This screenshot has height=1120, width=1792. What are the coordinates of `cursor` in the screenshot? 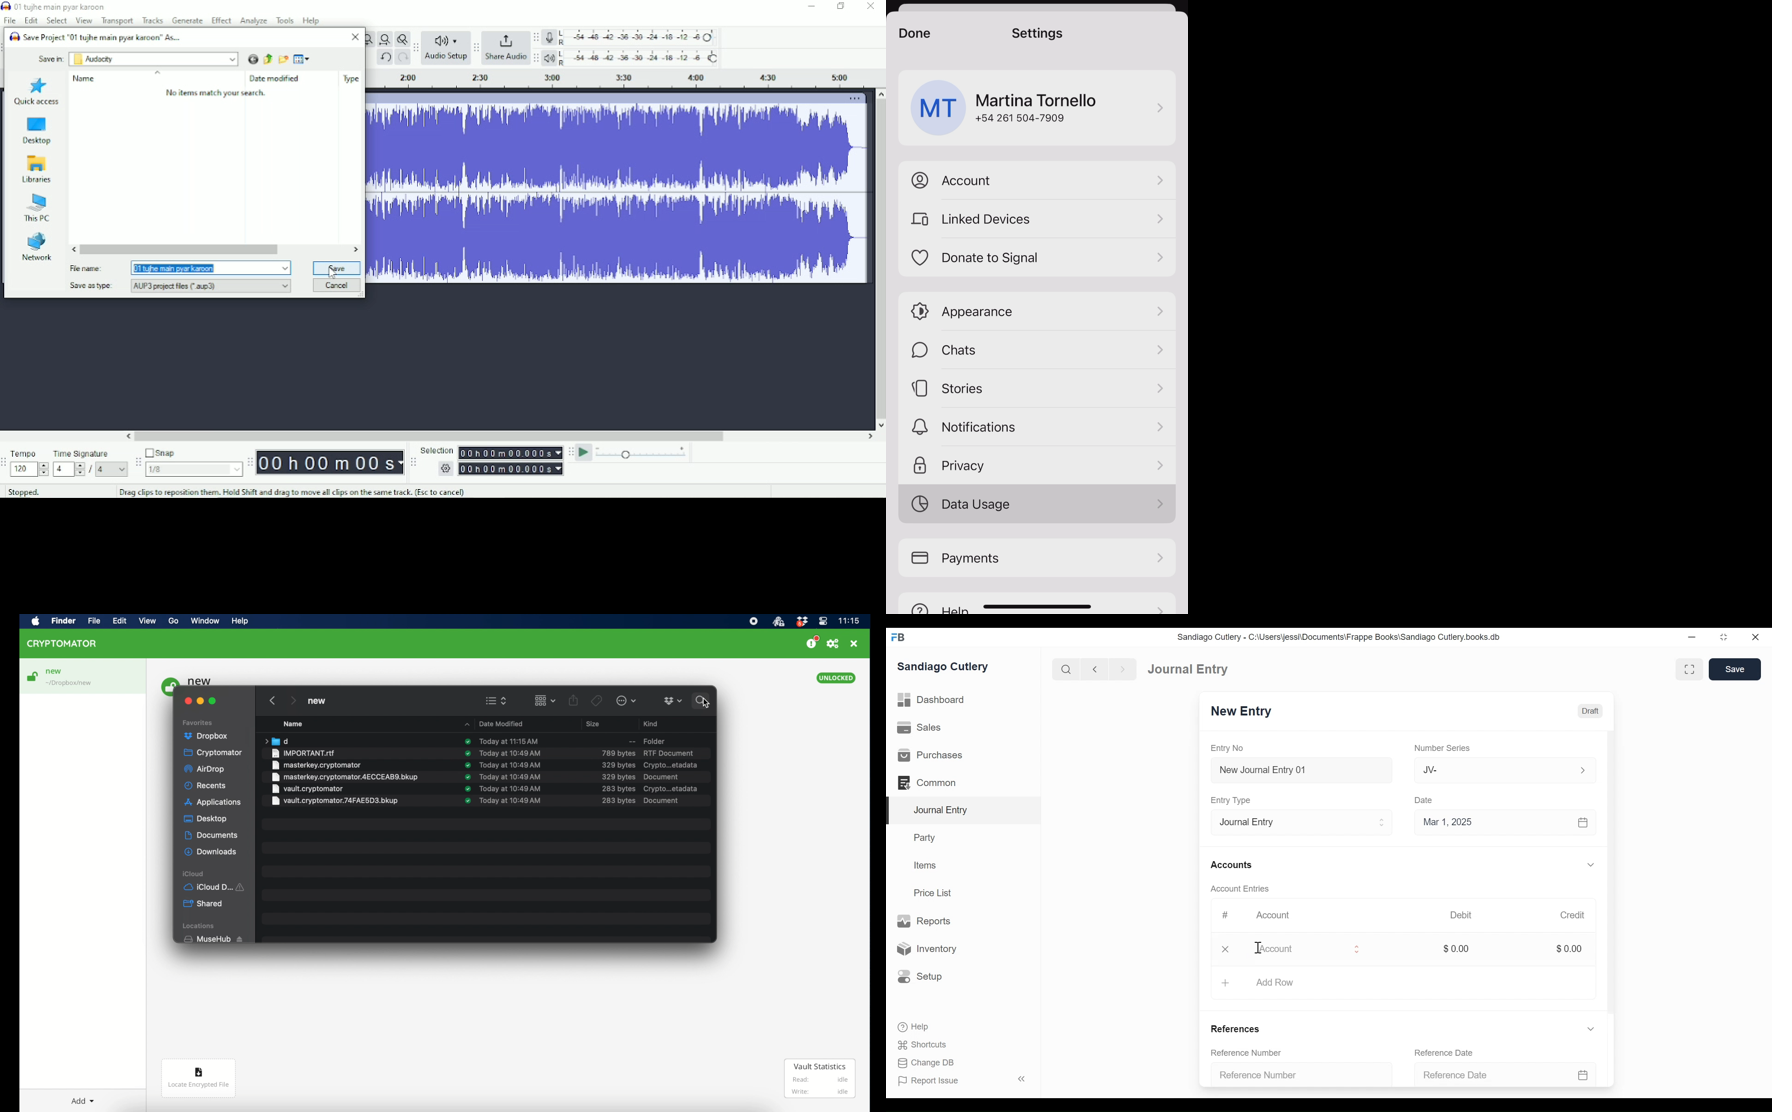 It's located at (1257, 949).